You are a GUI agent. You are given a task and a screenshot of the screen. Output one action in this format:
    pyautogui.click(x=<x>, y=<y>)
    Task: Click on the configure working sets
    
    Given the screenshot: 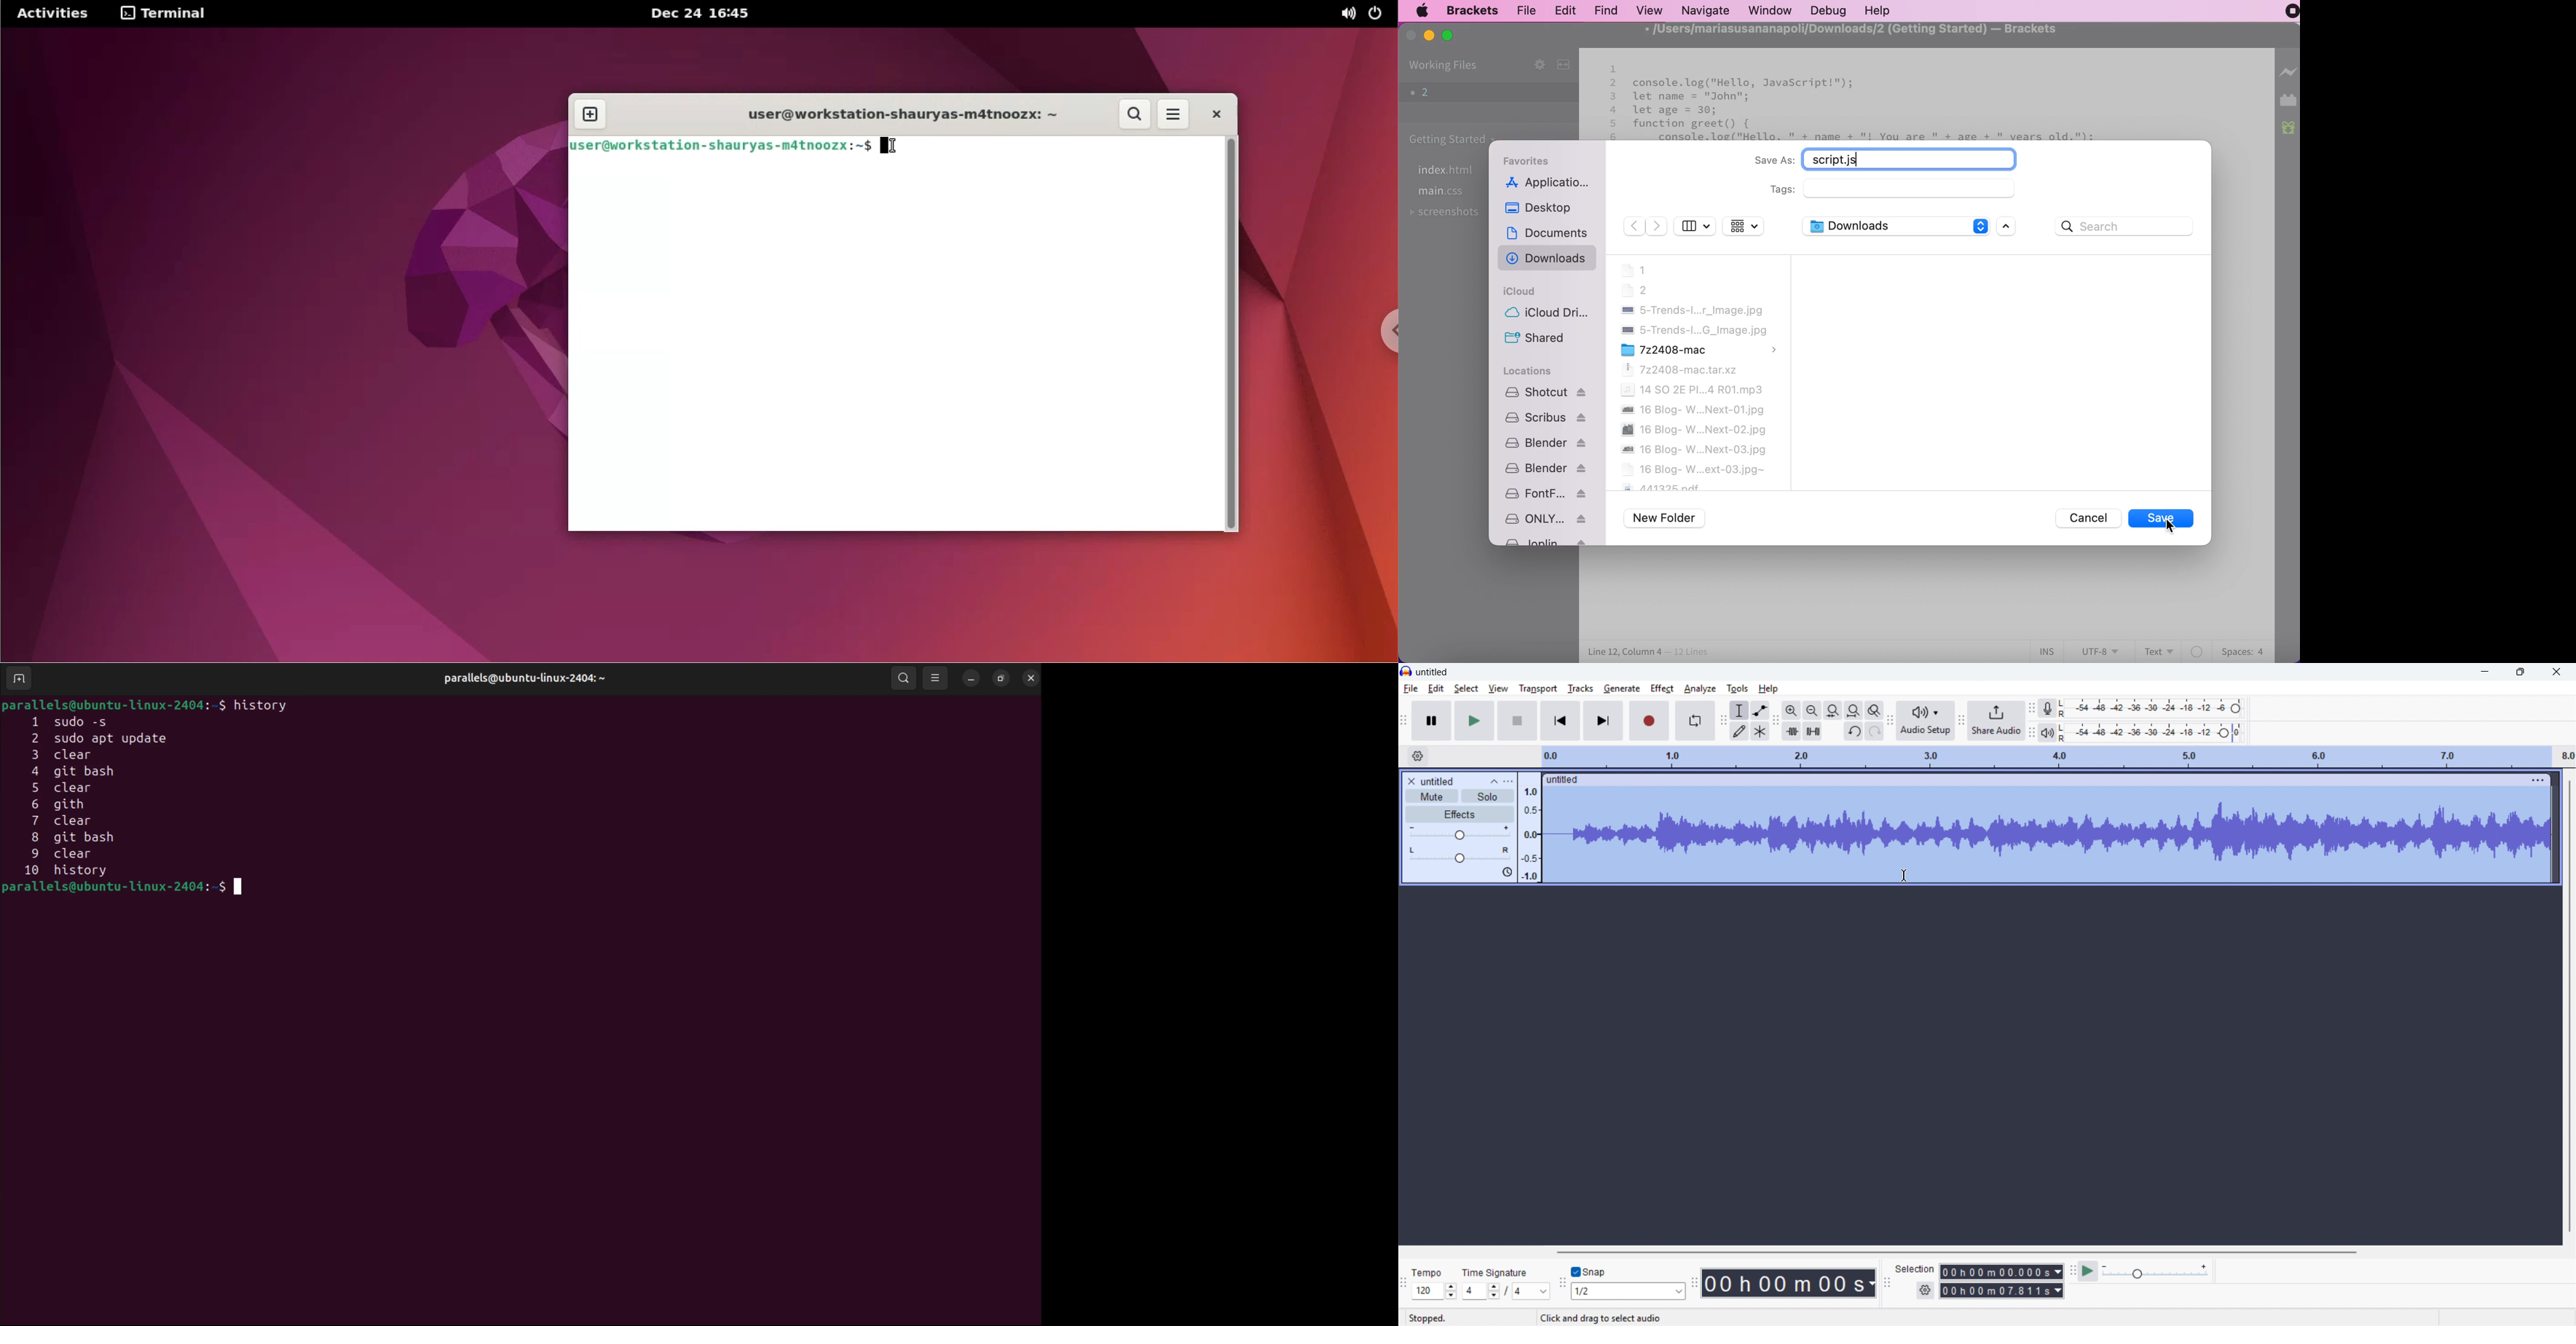 What is the action you would take?
    pyautogui.click(x=1531, y=64)
    